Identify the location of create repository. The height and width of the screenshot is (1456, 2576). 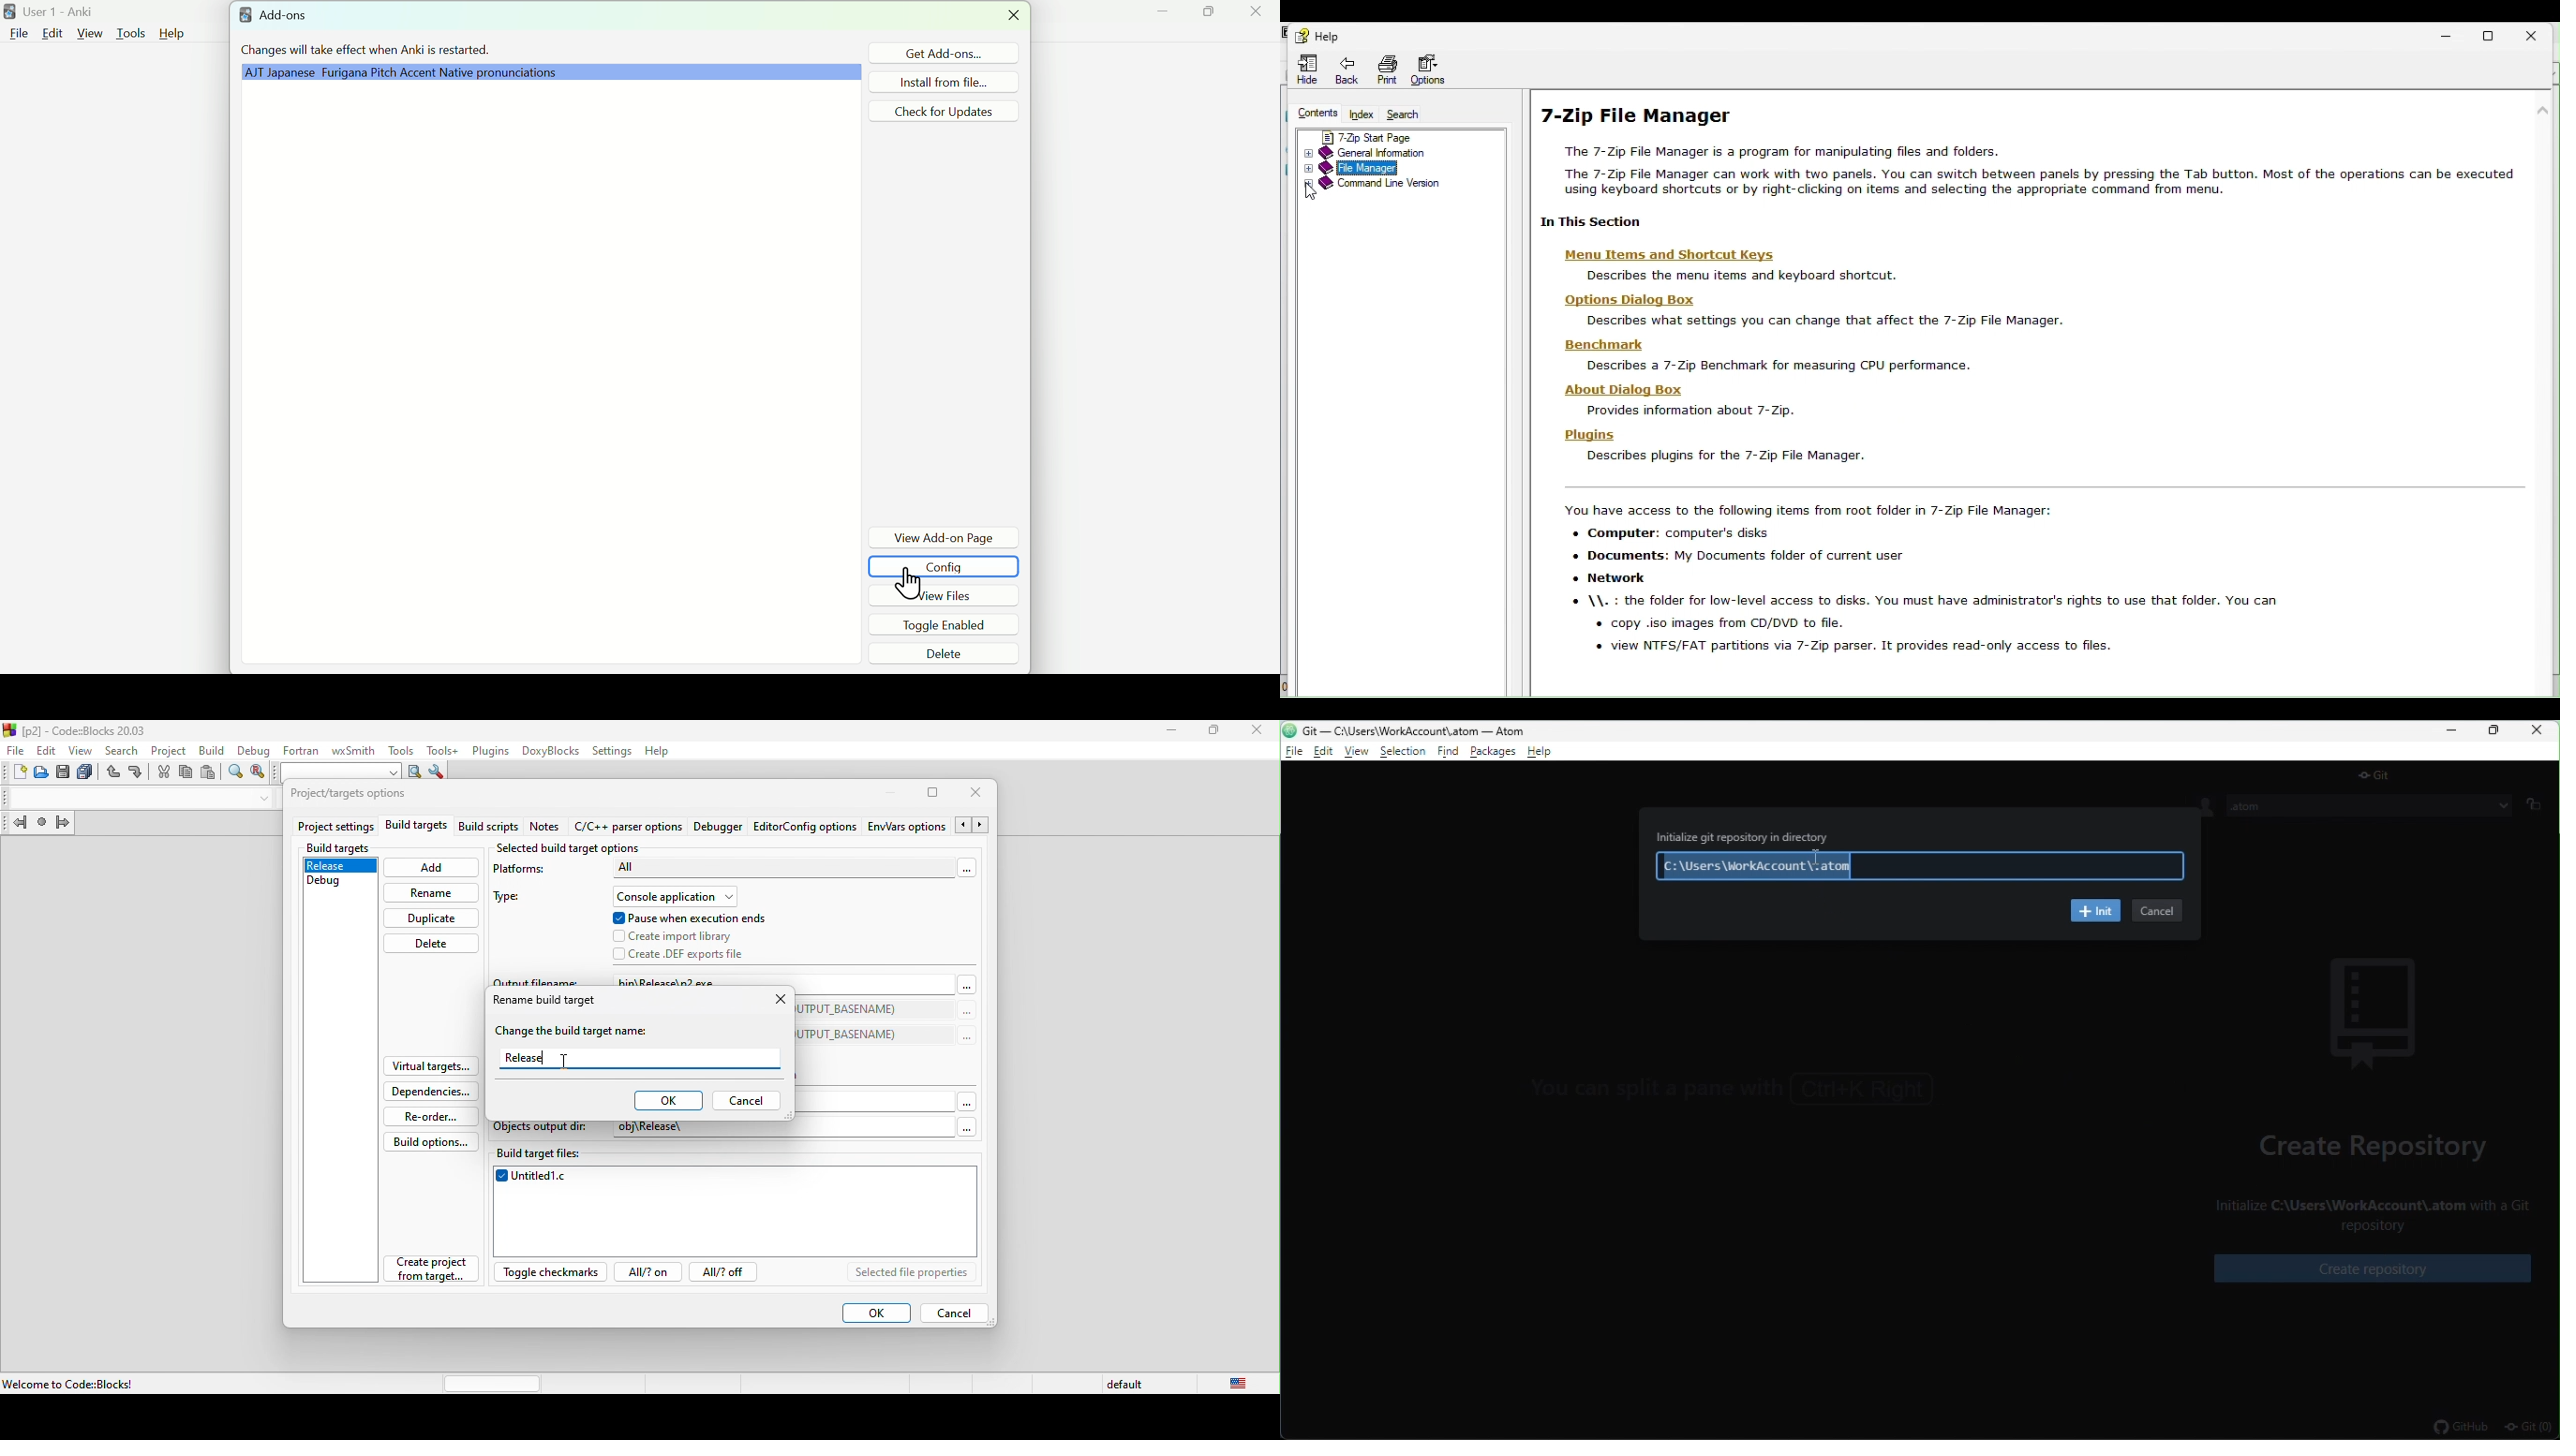
(2372, 1268).